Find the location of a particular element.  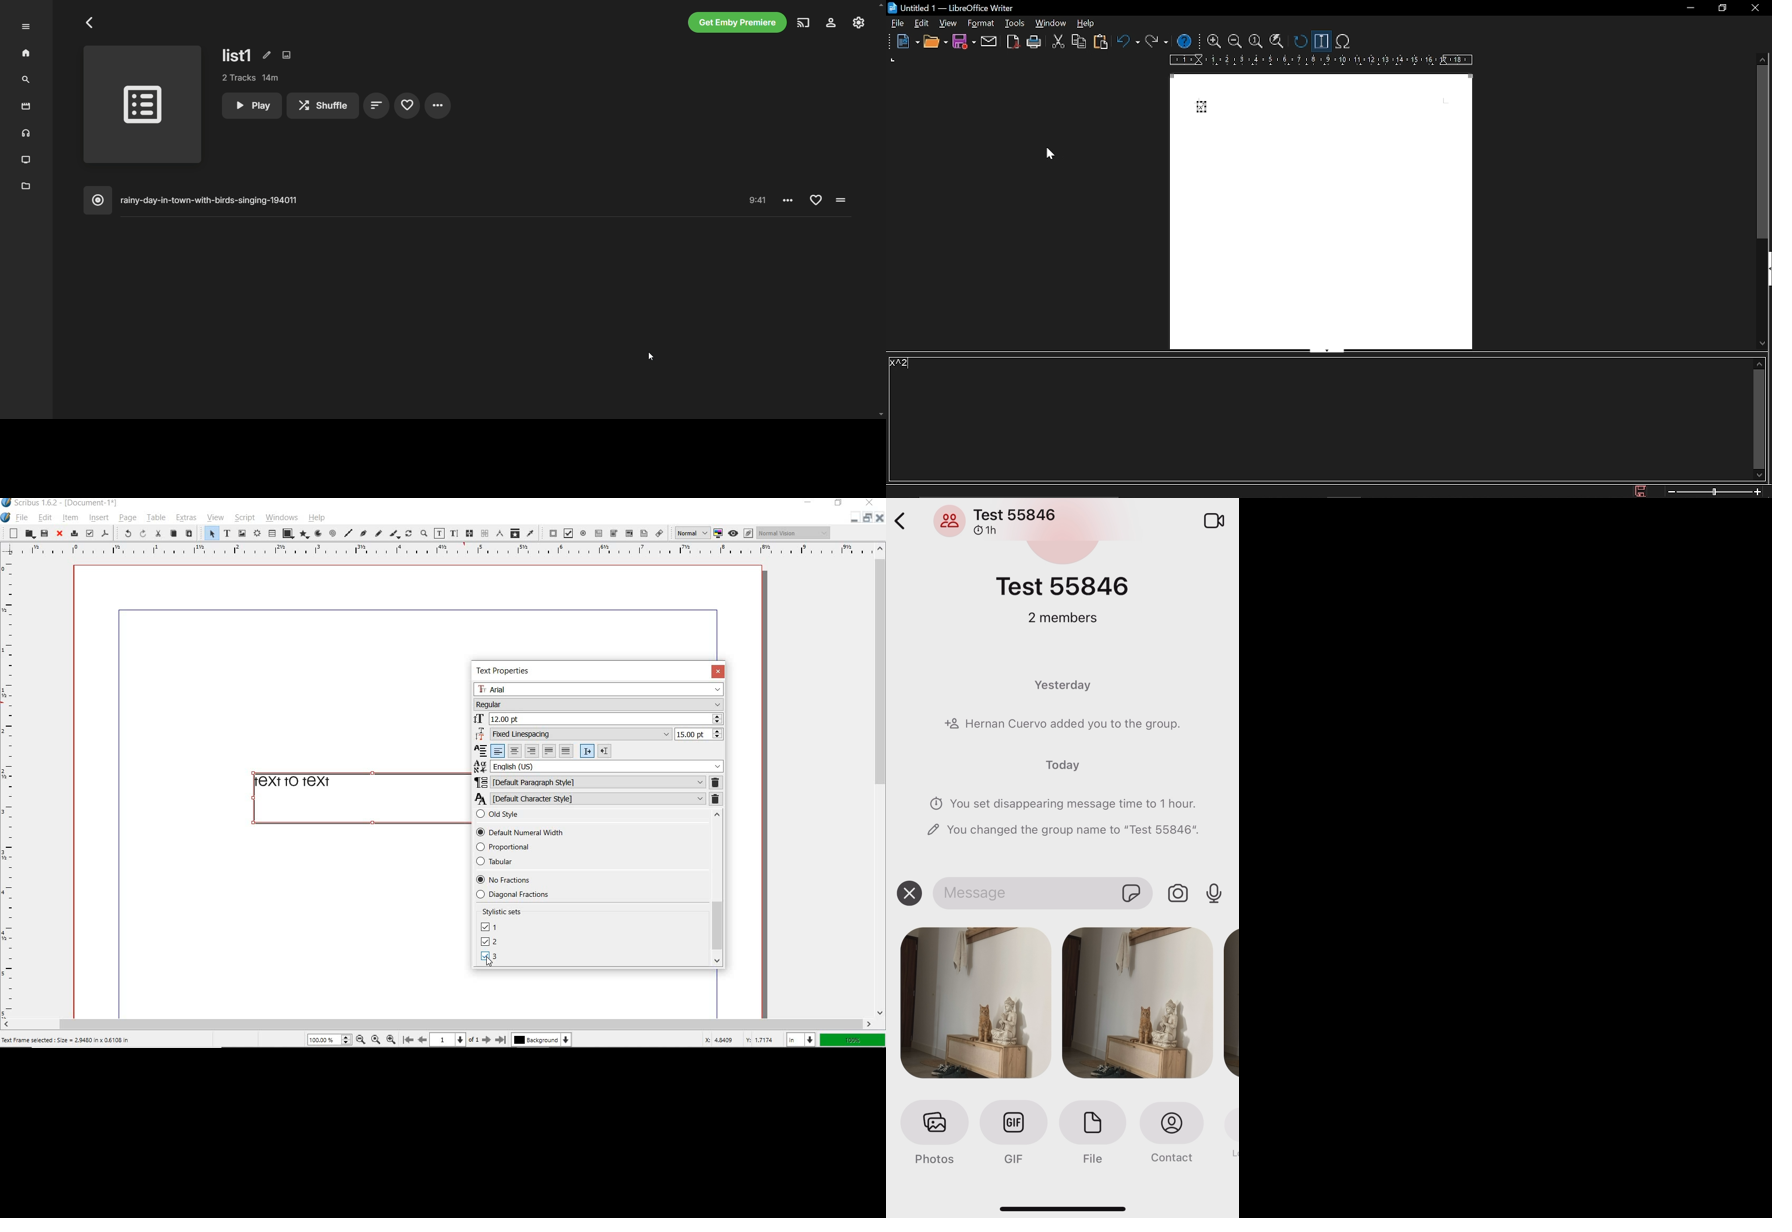

Close is located at coordinates (879, 519).